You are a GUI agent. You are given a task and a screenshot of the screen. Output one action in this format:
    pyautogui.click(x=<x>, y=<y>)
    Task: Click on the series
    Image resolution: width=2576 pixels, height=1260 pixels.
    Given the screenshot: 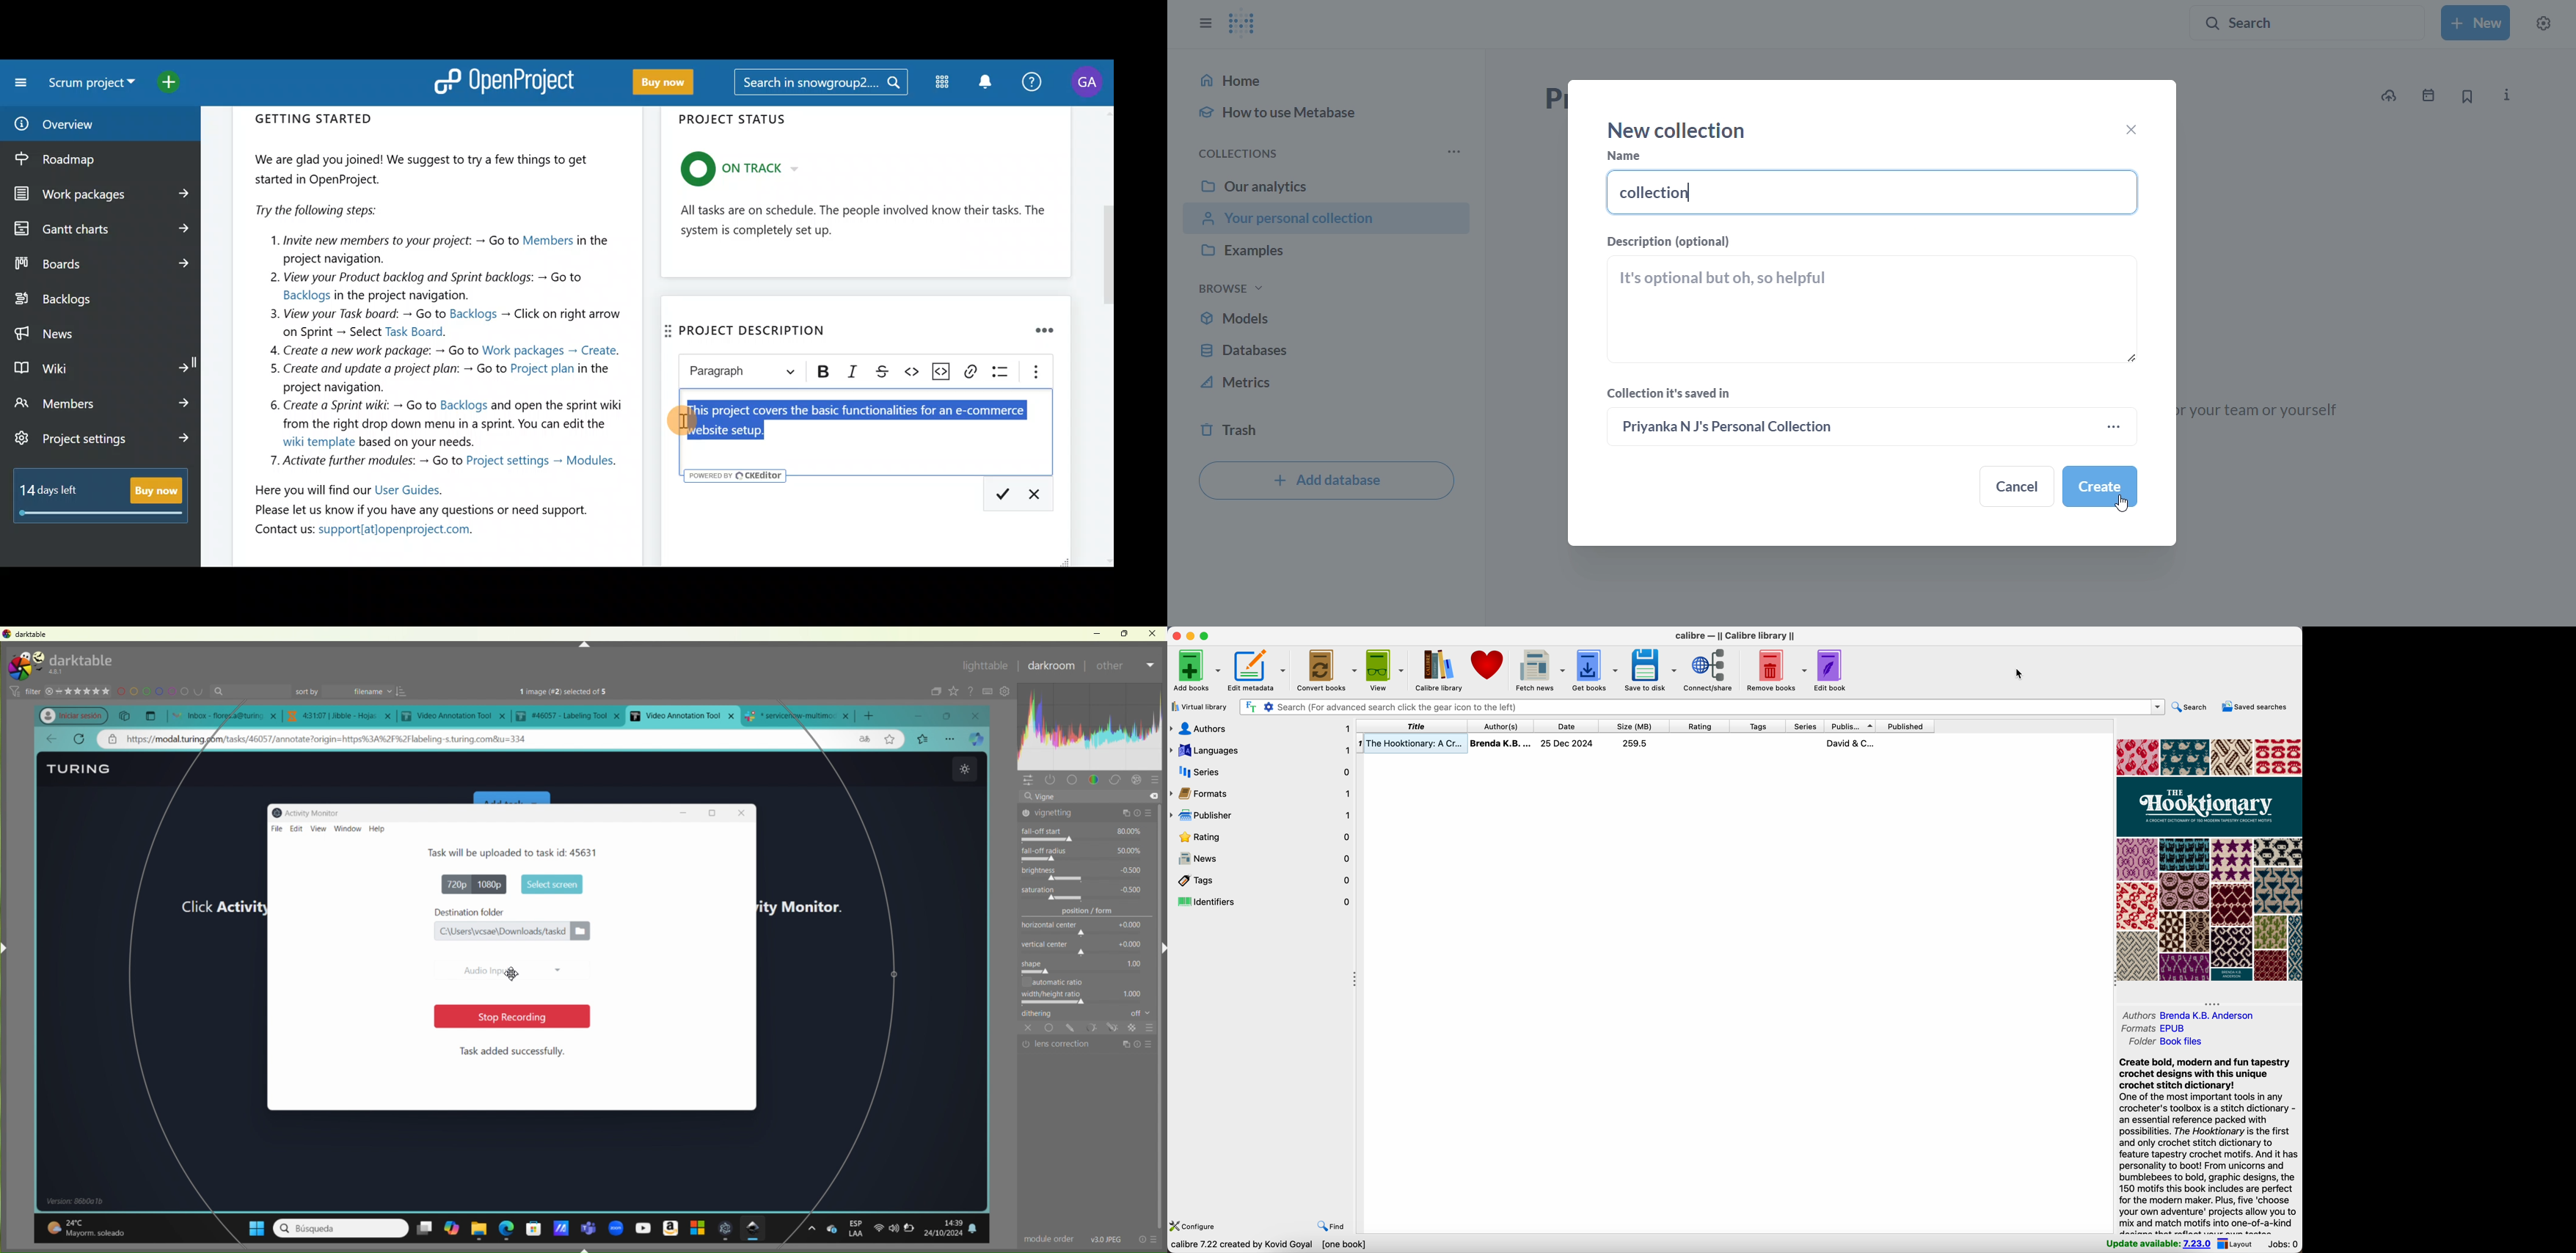 What is the action you would take?
    pyautogui.click(x=1805, y=727)
    